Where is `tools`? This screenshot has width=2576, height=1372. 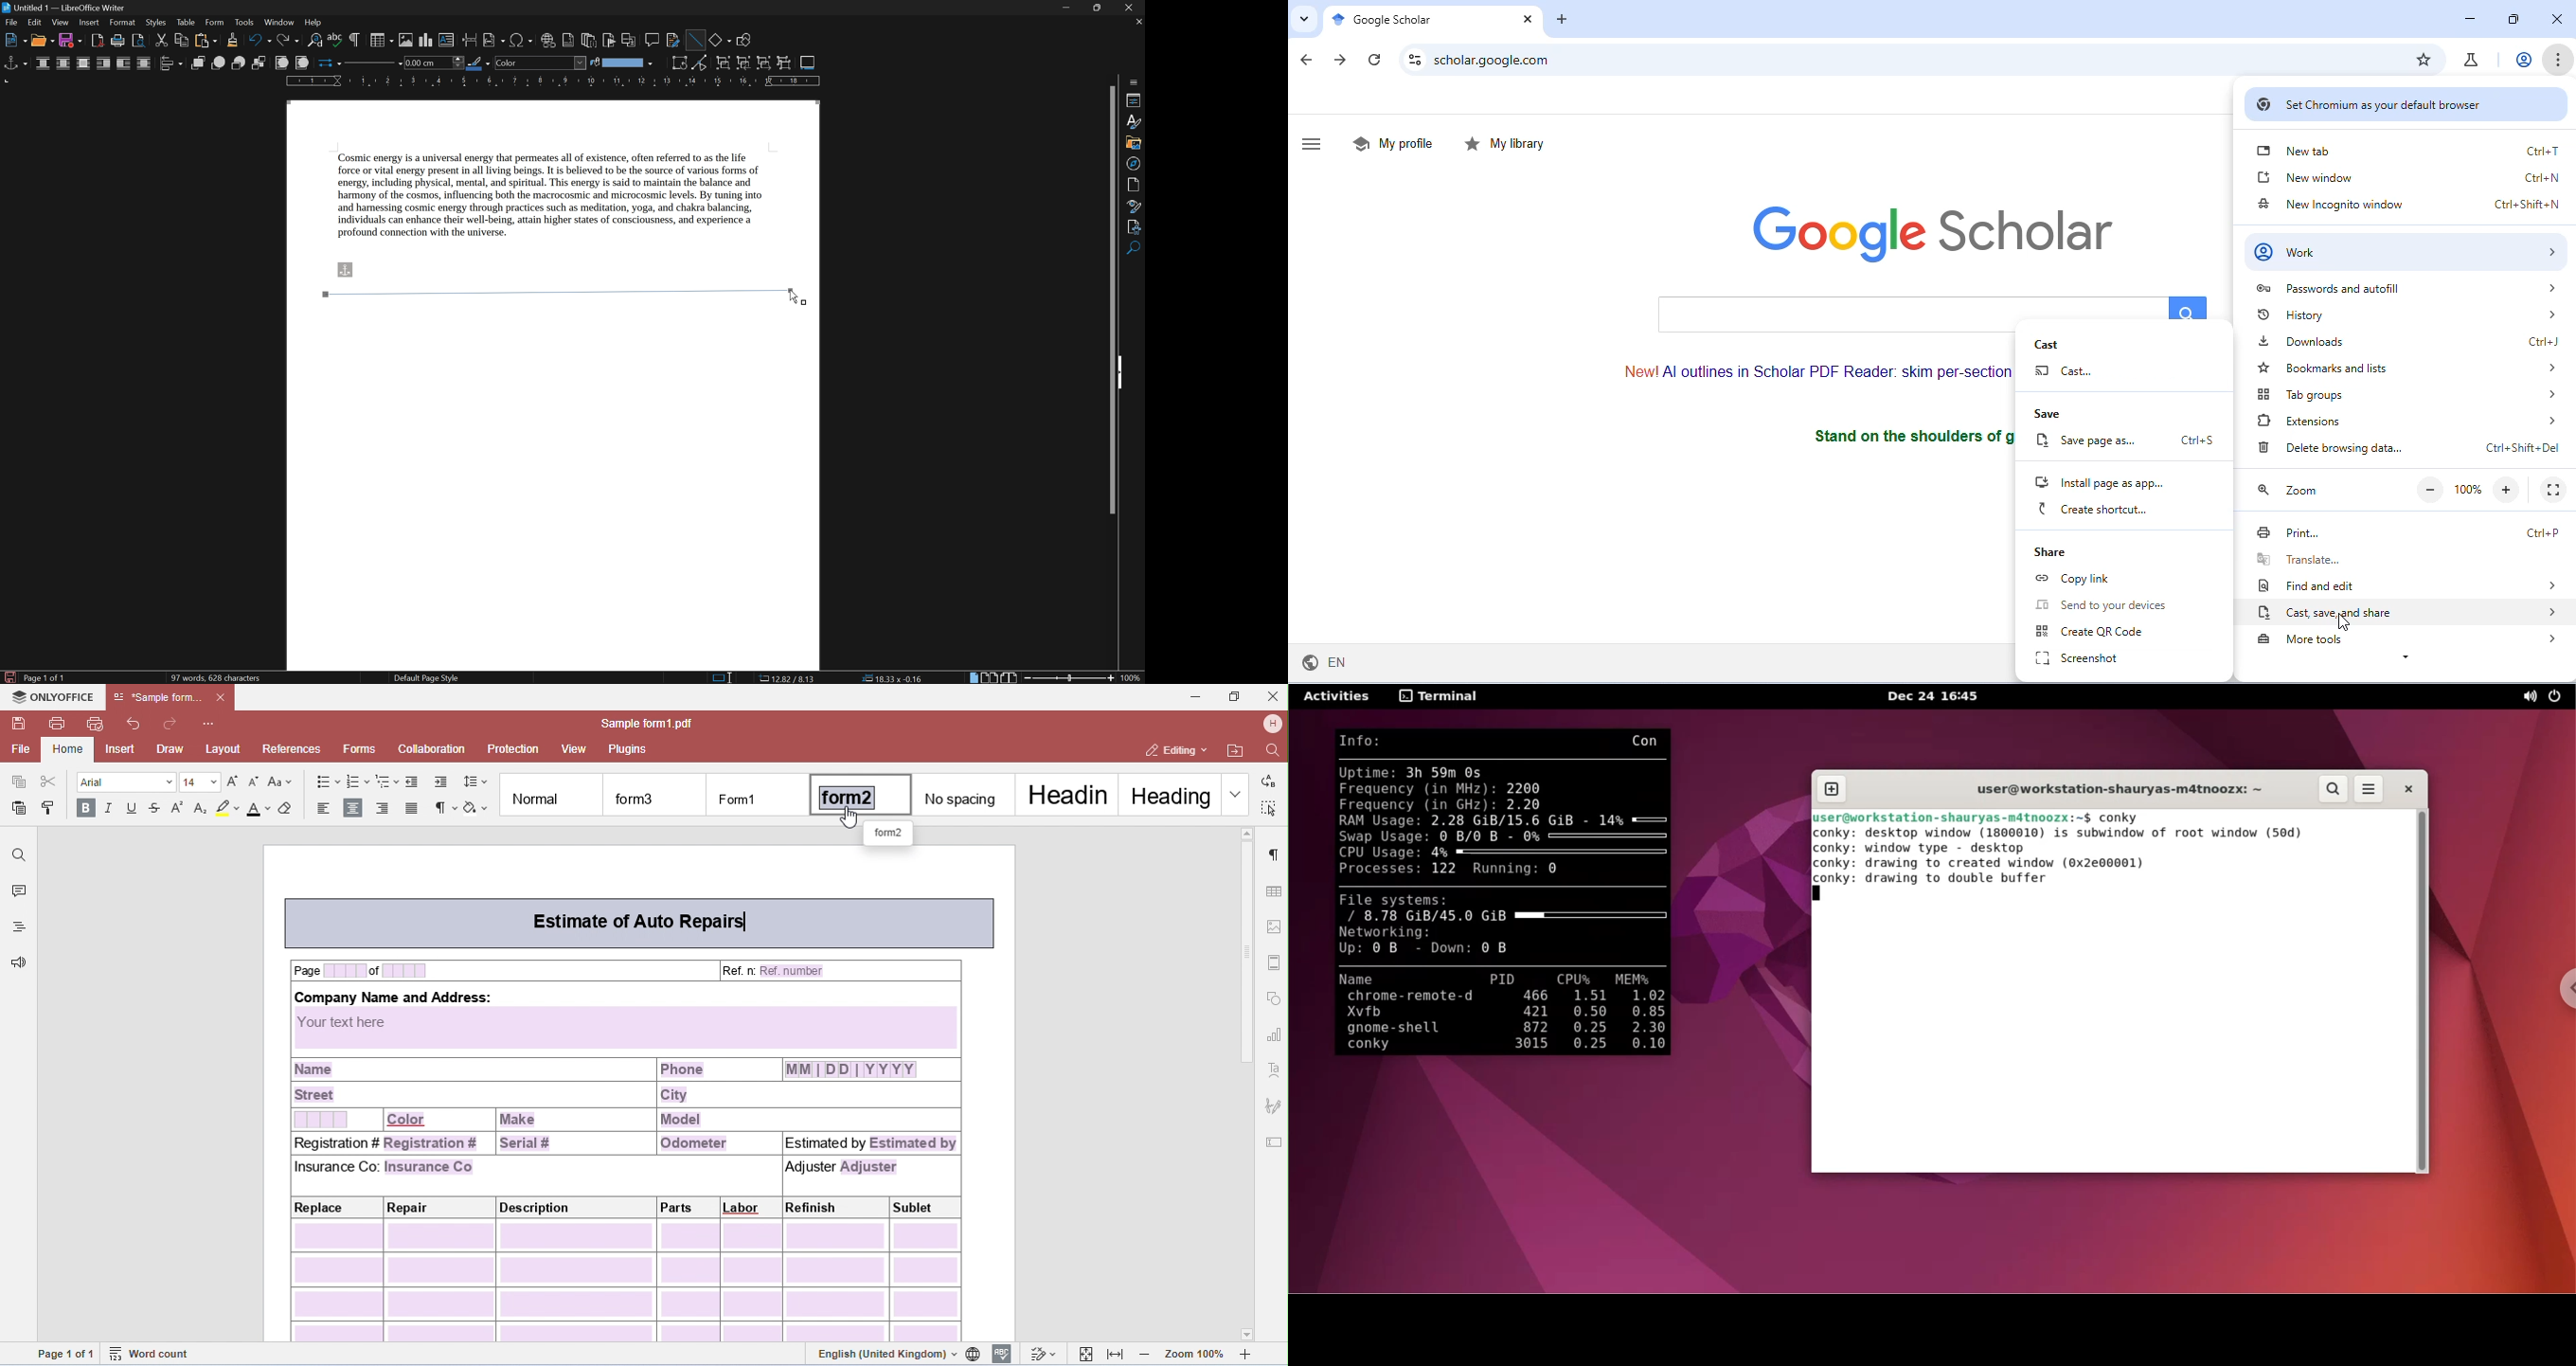 tools is located at coordinates (245, 23).